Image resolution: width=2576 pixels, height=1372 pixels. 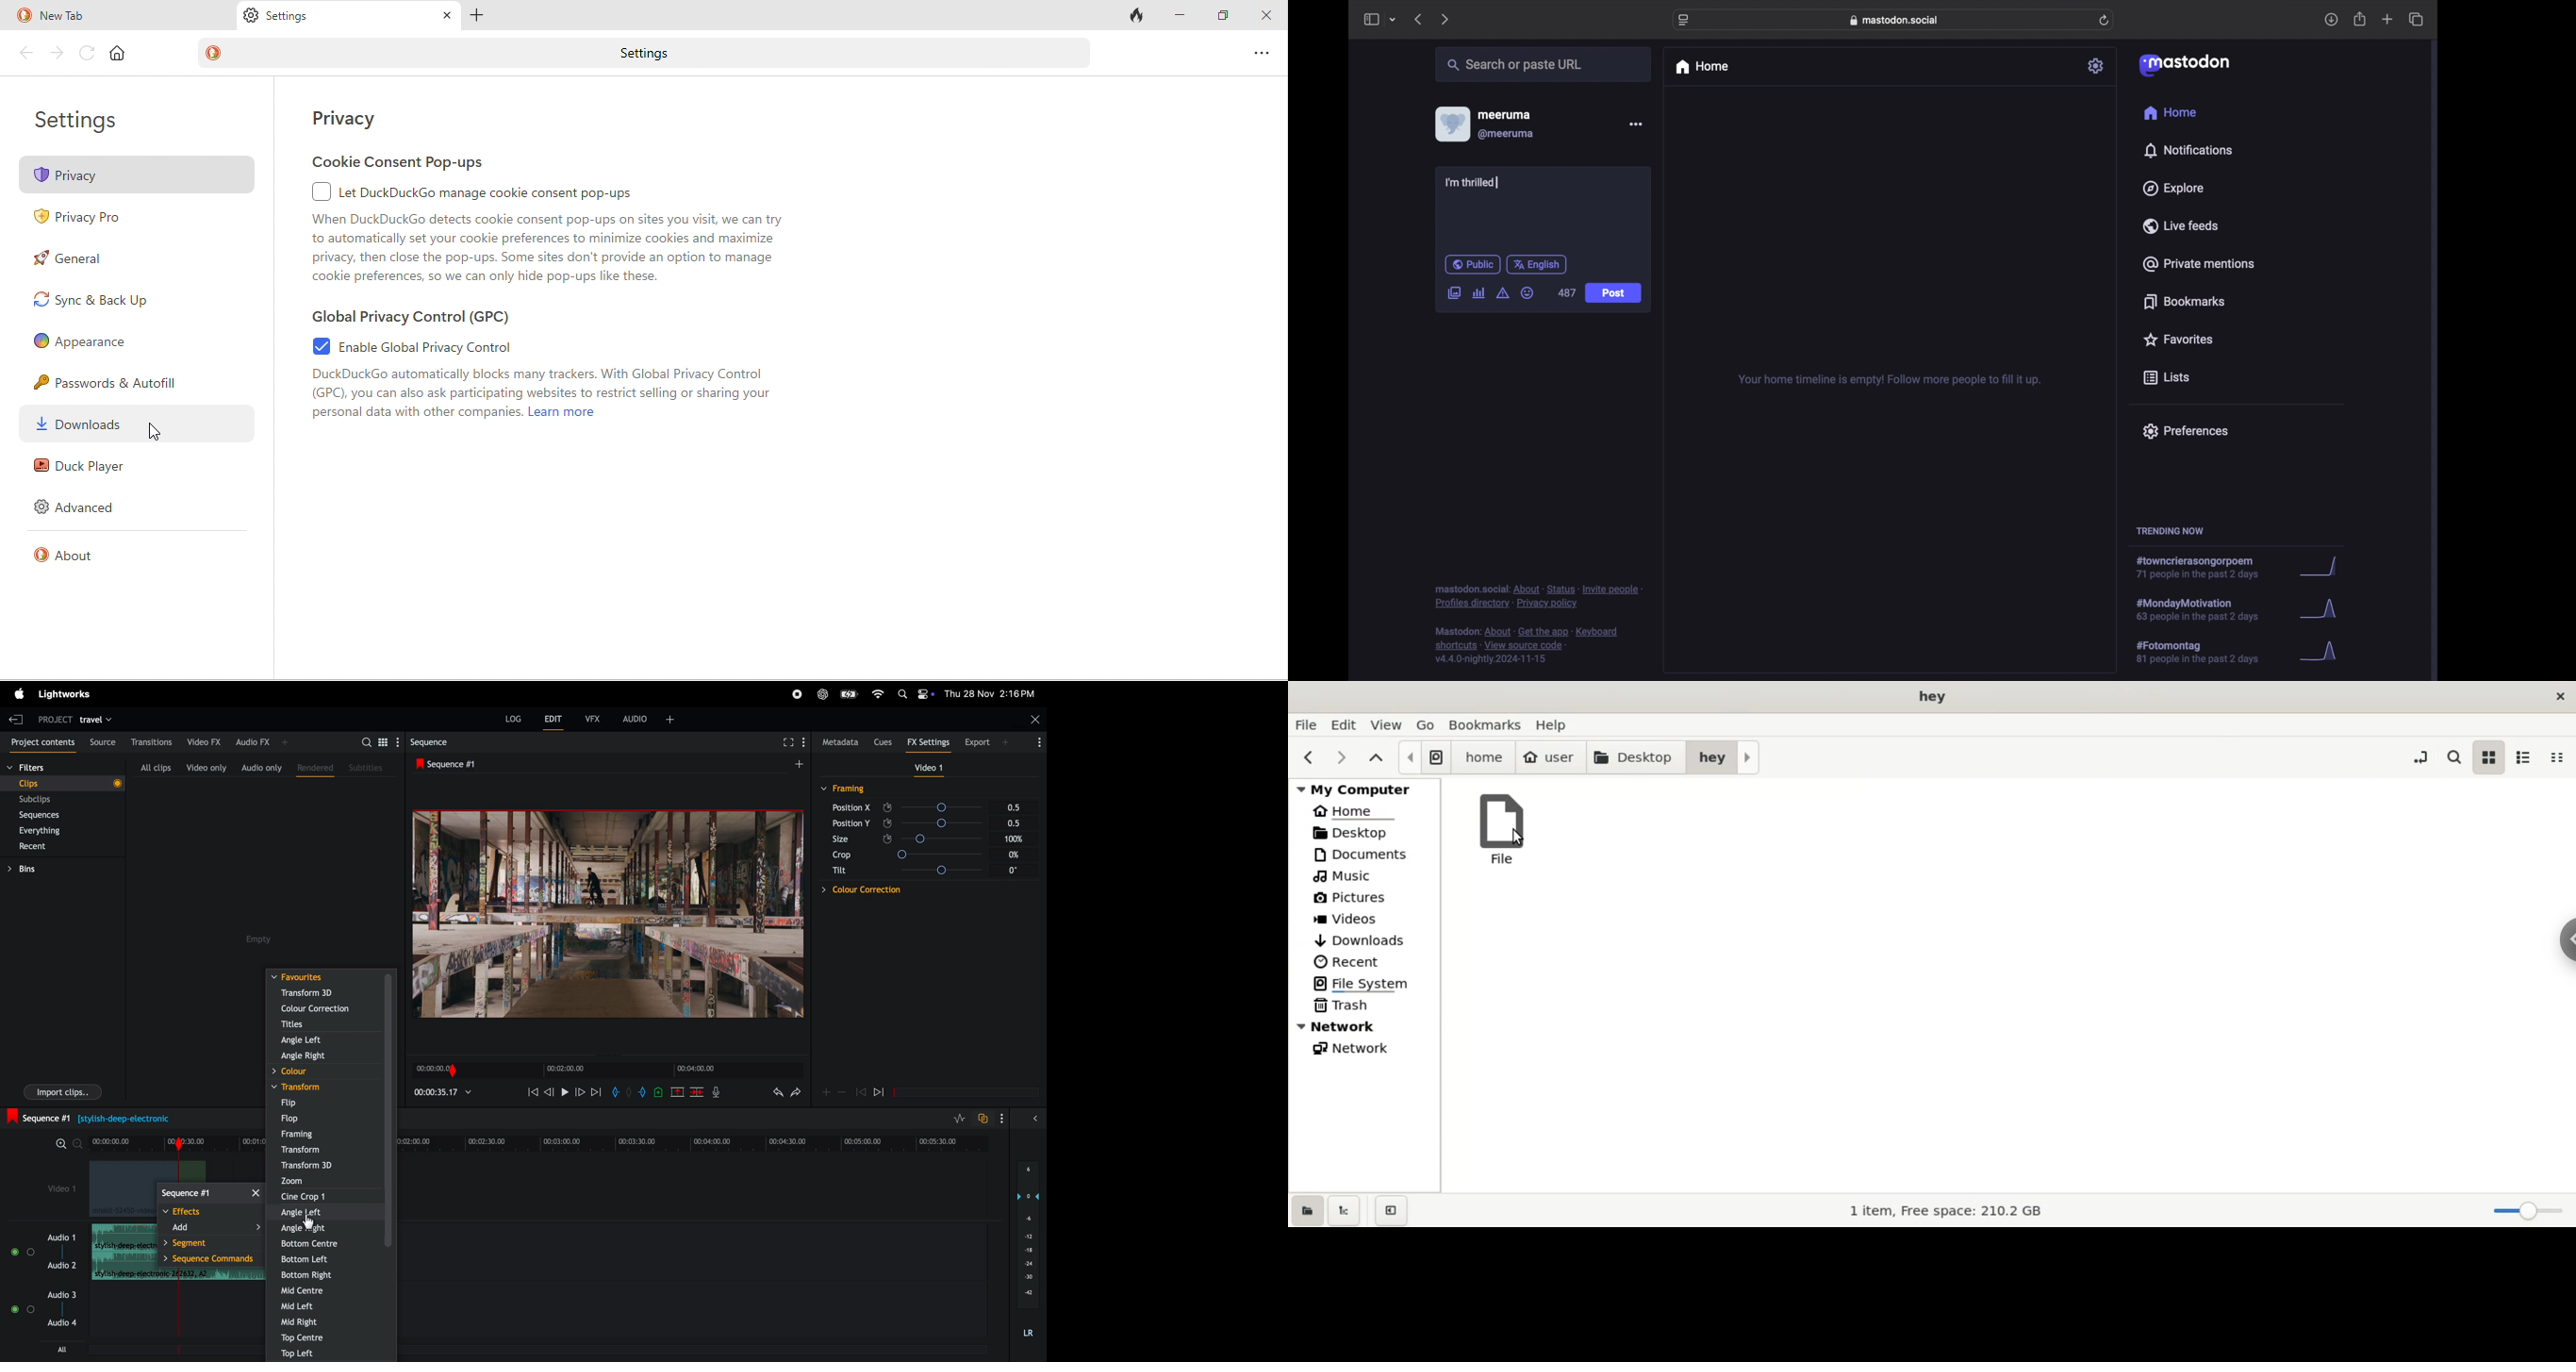 What do you see at coordinates (138, 174) in the screenshot?
I see `privacy` at bounding box center [138, 174].